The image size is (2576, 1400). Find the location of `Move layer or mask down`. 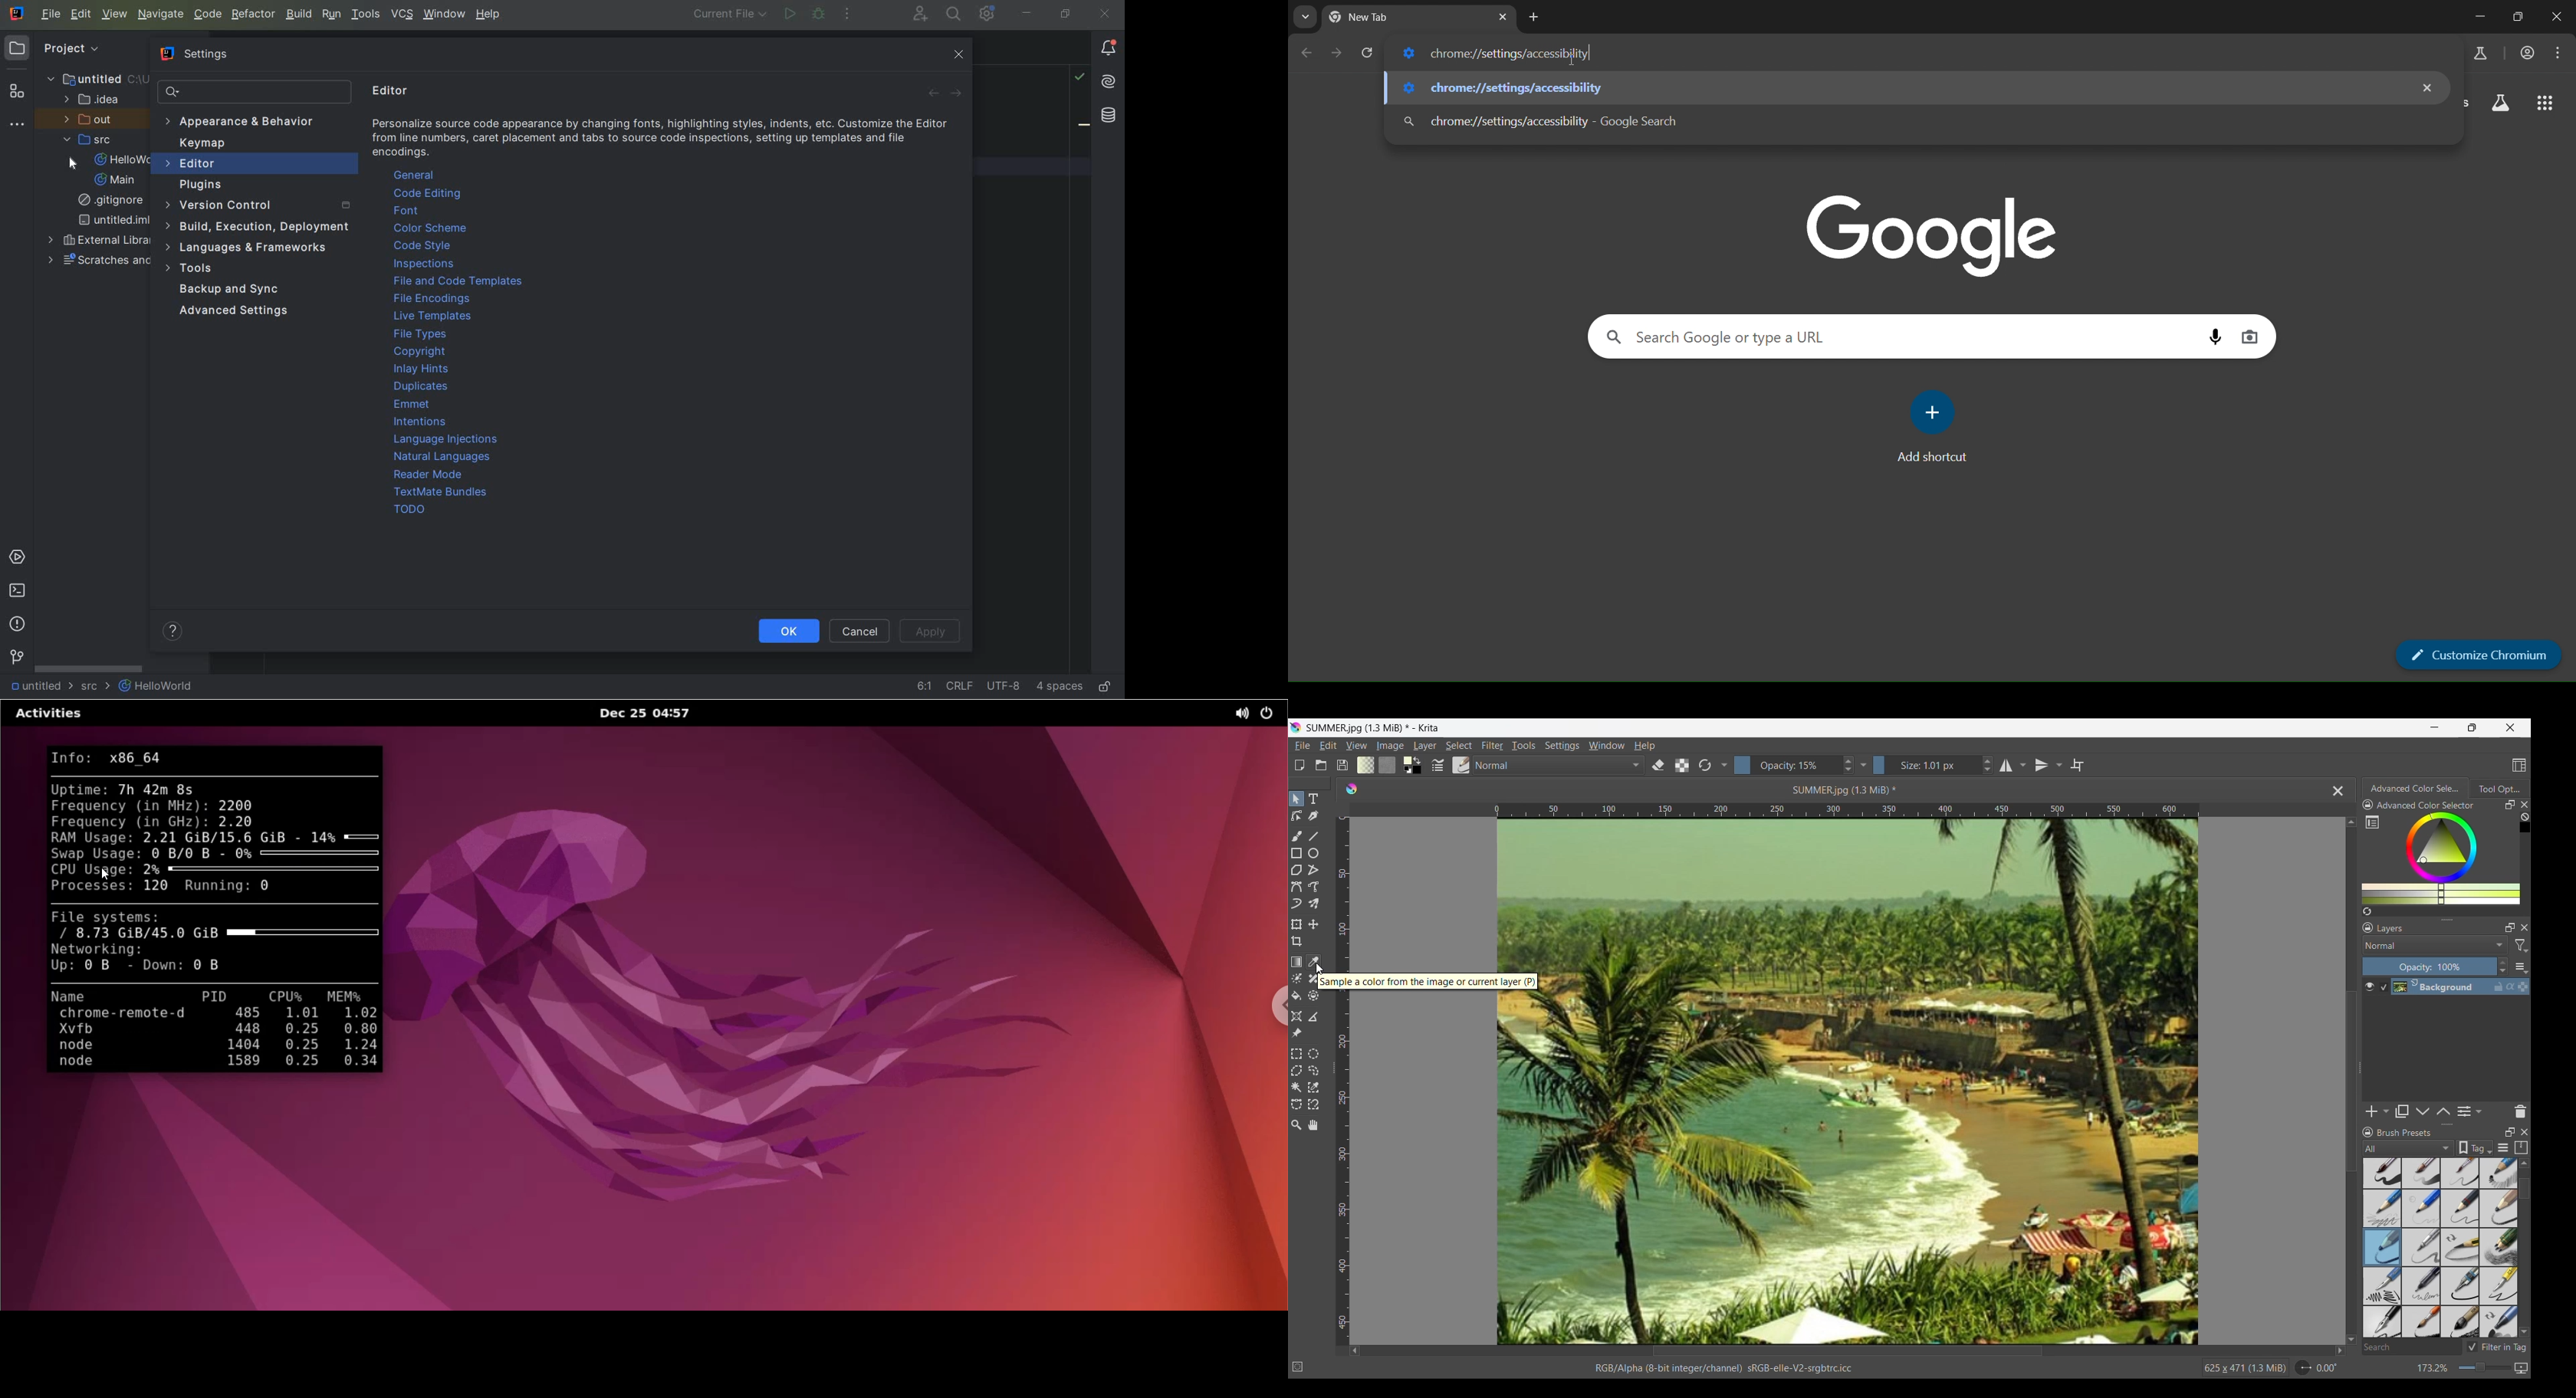

Move layer or mask down is located at coordinates (2423, 1112).